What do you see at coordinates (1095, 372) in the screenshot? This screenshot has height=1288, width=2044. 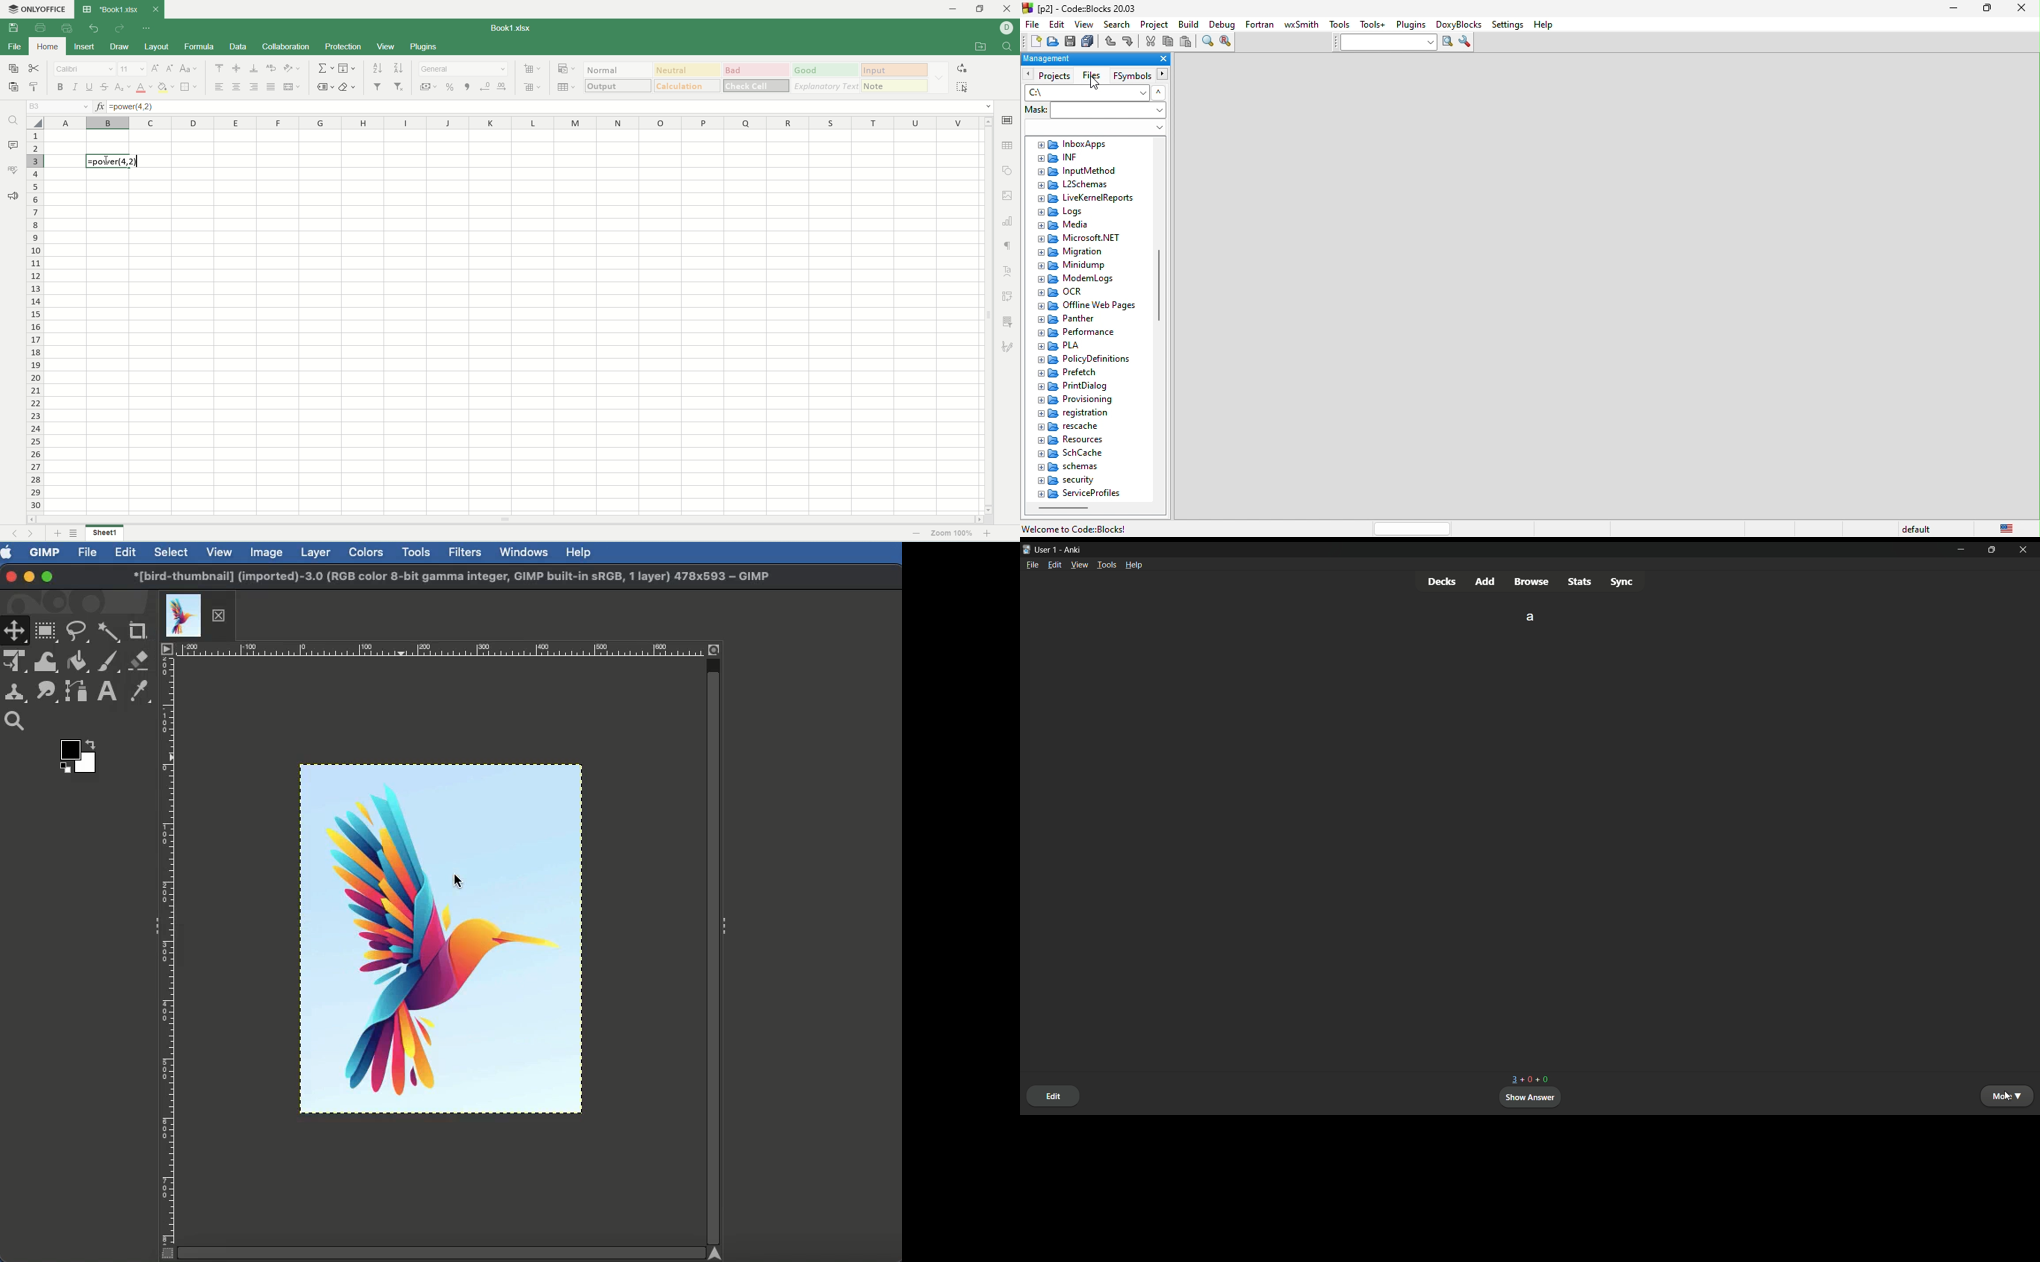 I see `prefetch` at bounding box center [1095, 372].